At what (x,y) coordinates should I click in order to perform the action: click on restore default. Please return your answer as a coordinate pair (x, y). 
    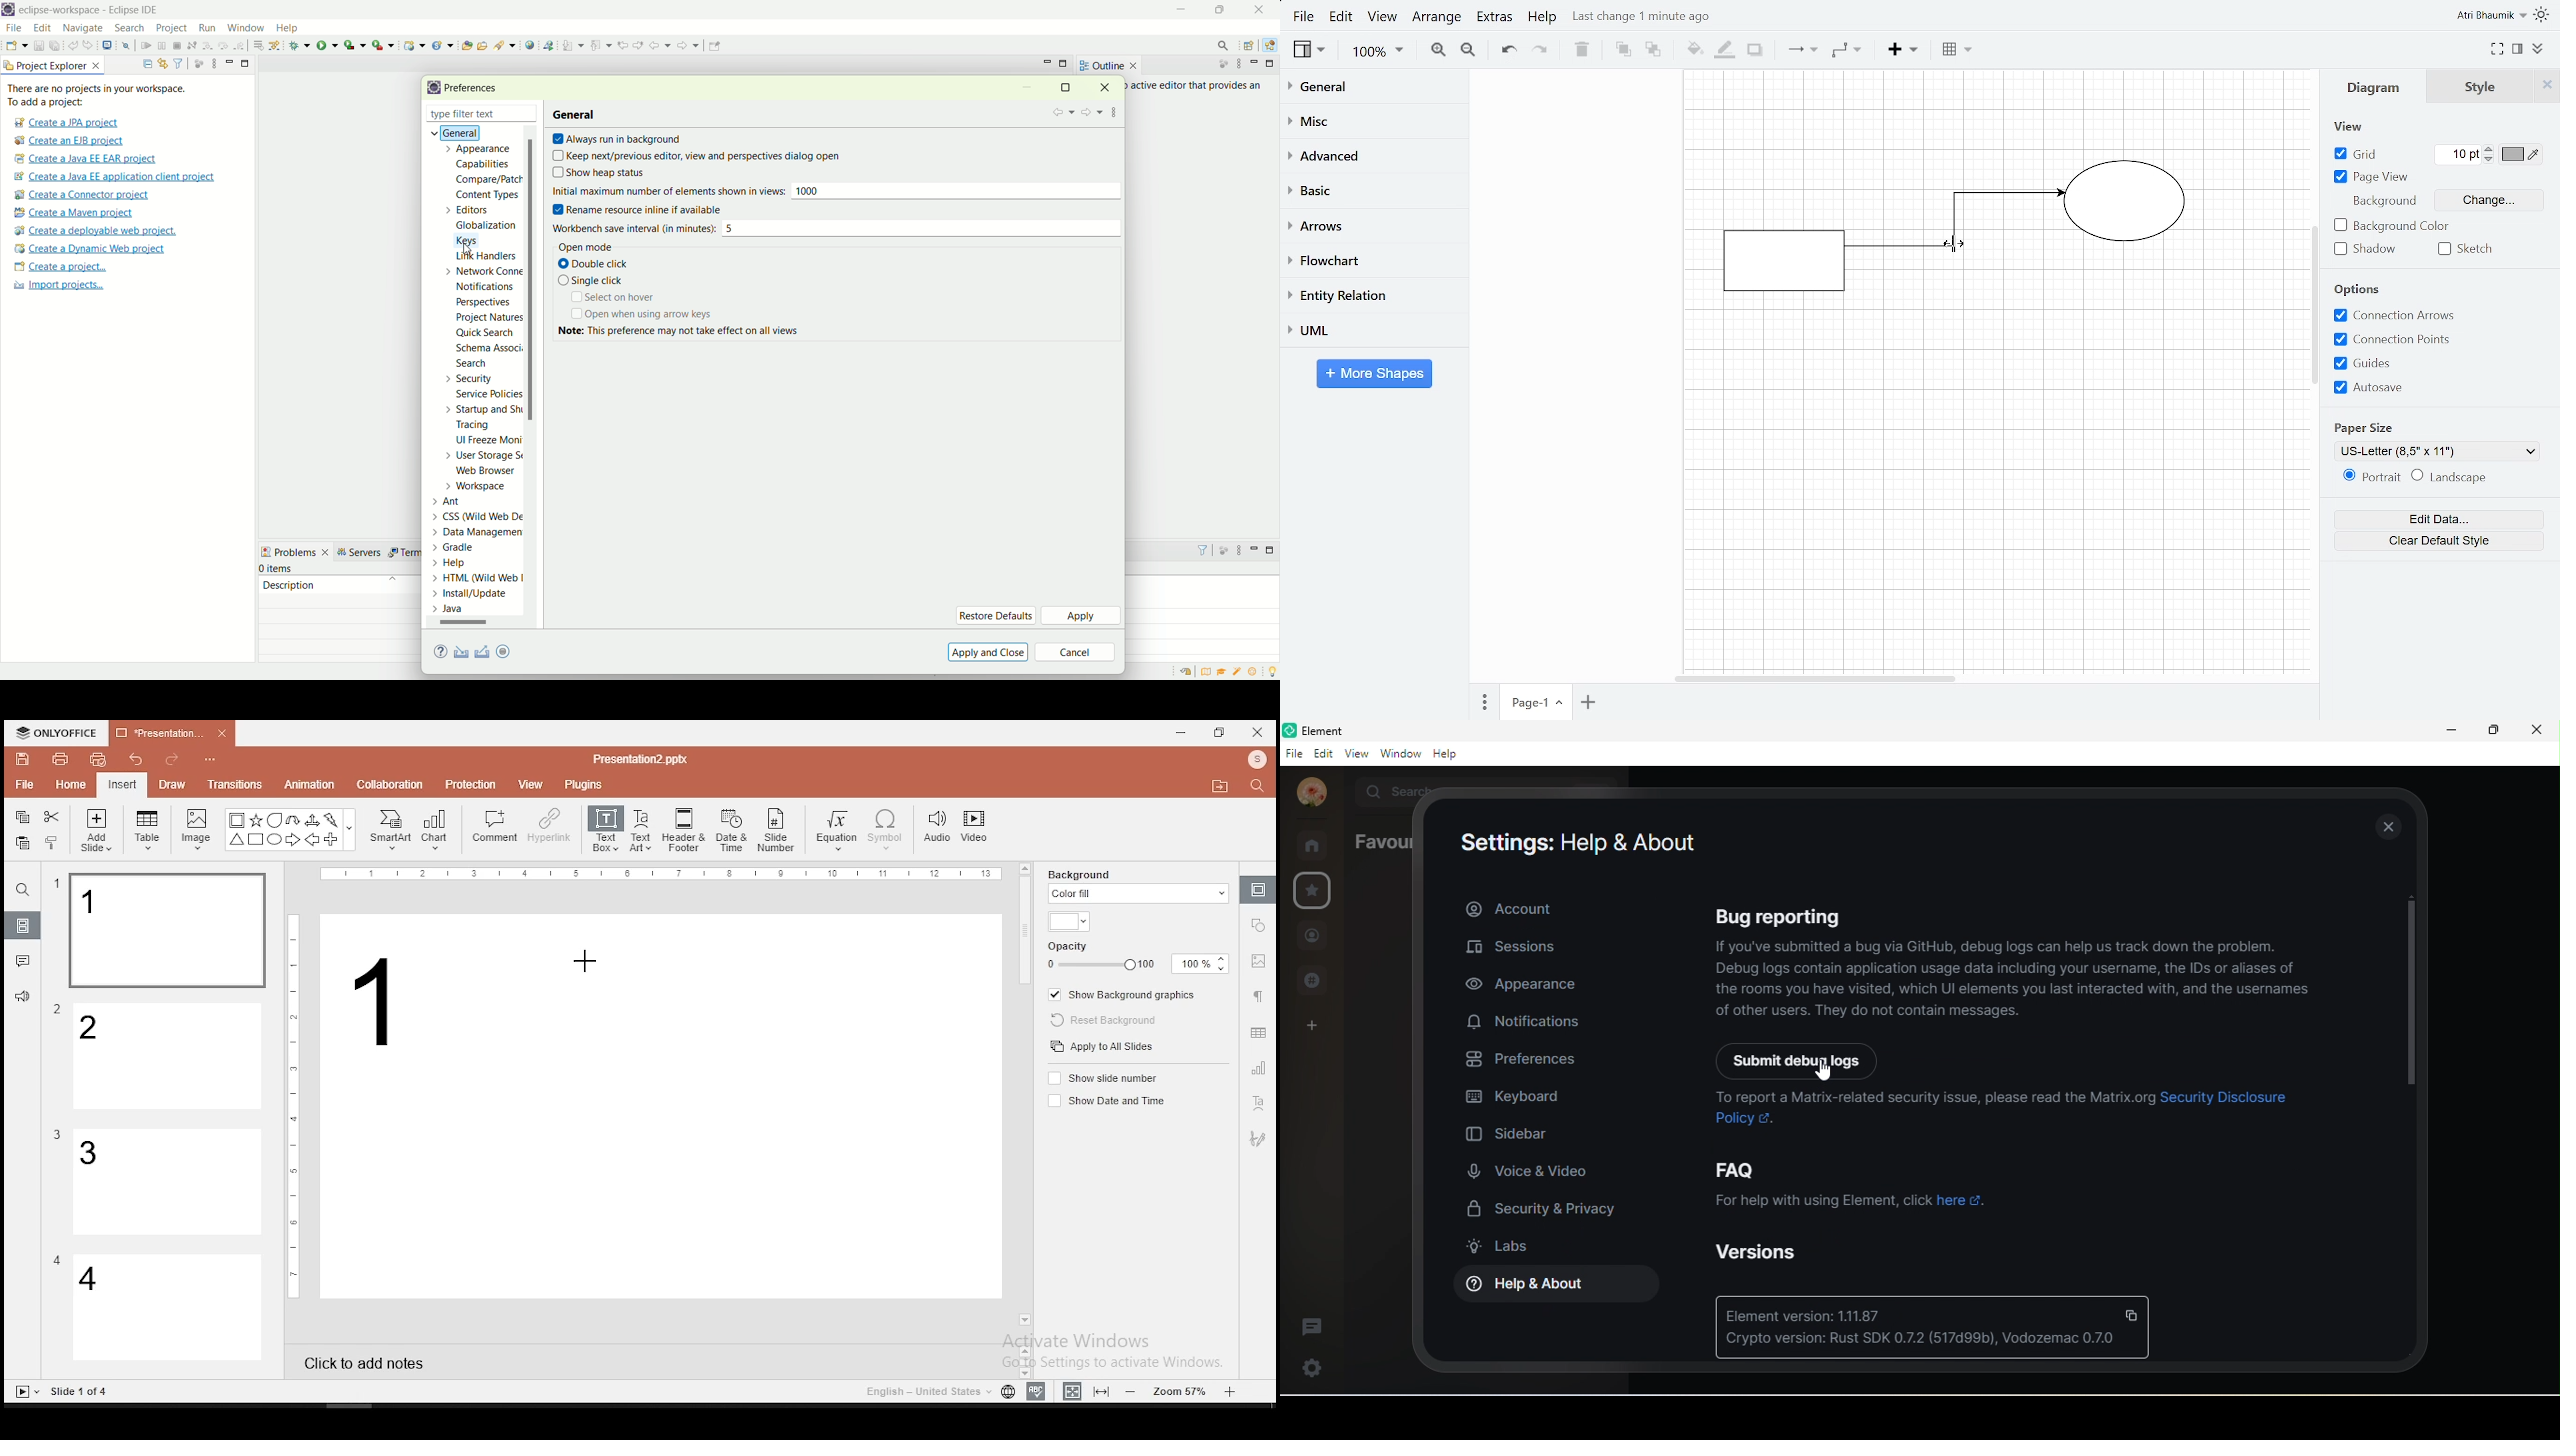
    Looking at the image, I should click on (995, 615).